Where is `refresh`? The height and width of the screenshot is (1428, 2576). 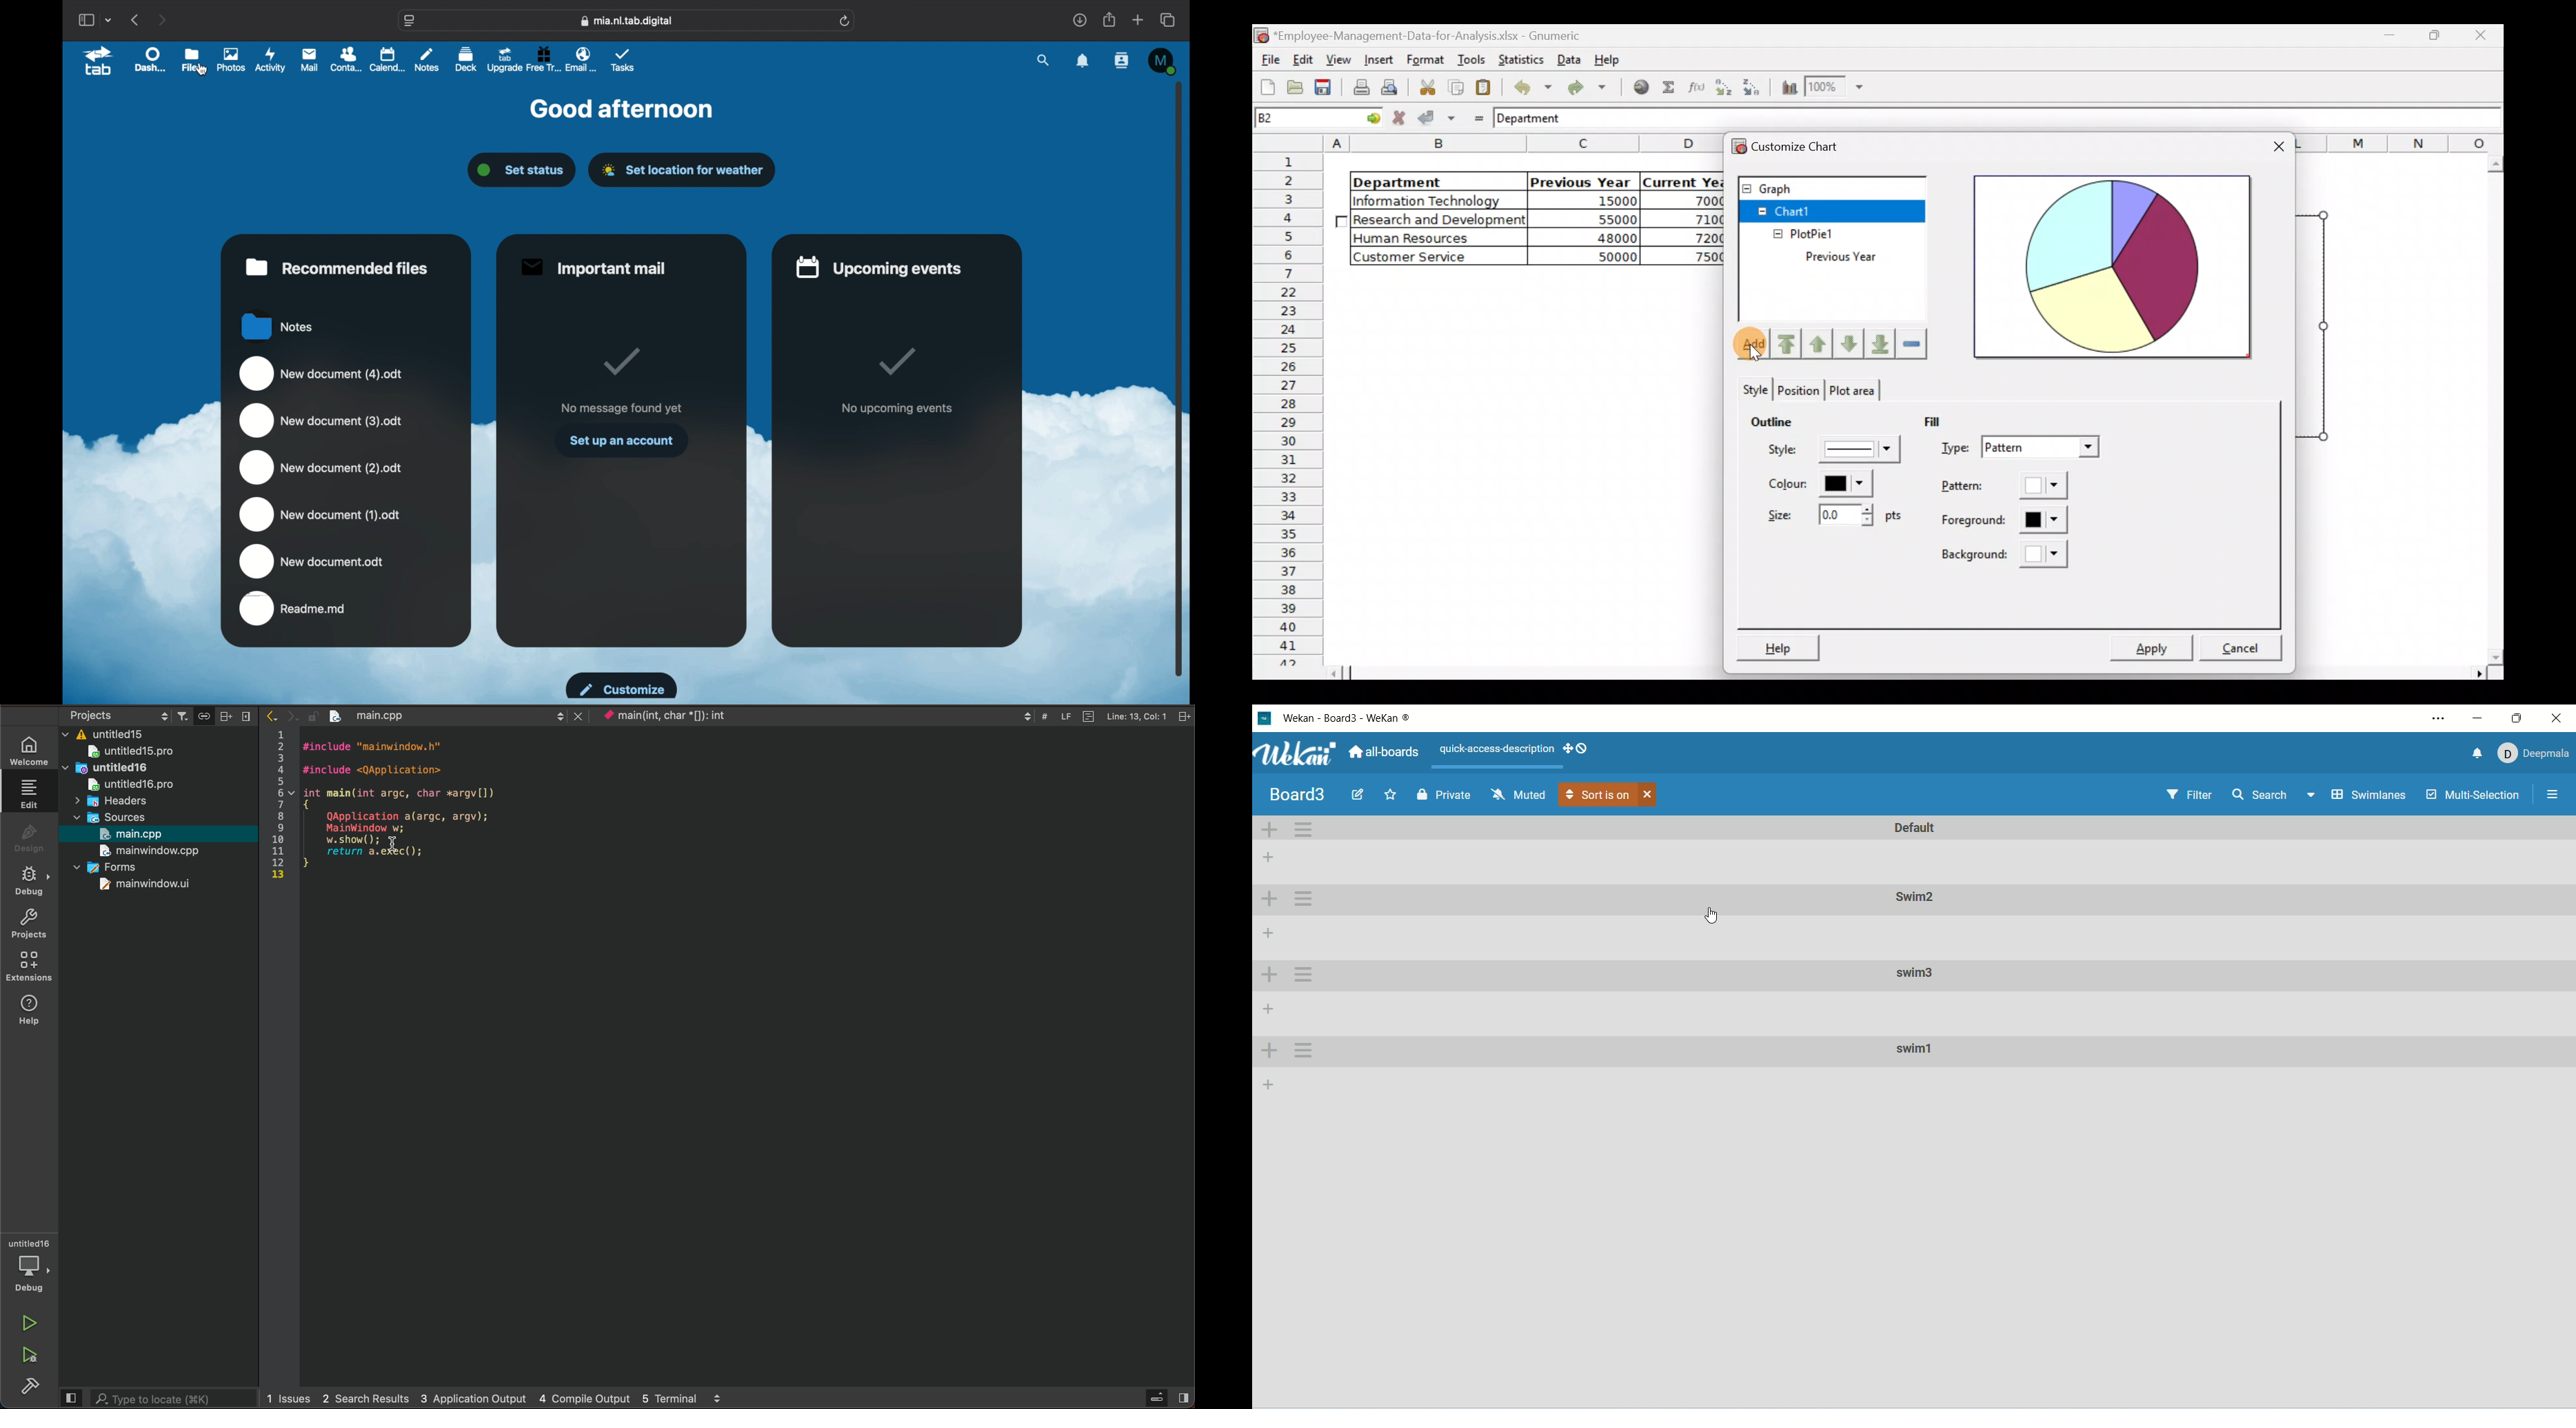 refresh is located at coordinates (846, 21).